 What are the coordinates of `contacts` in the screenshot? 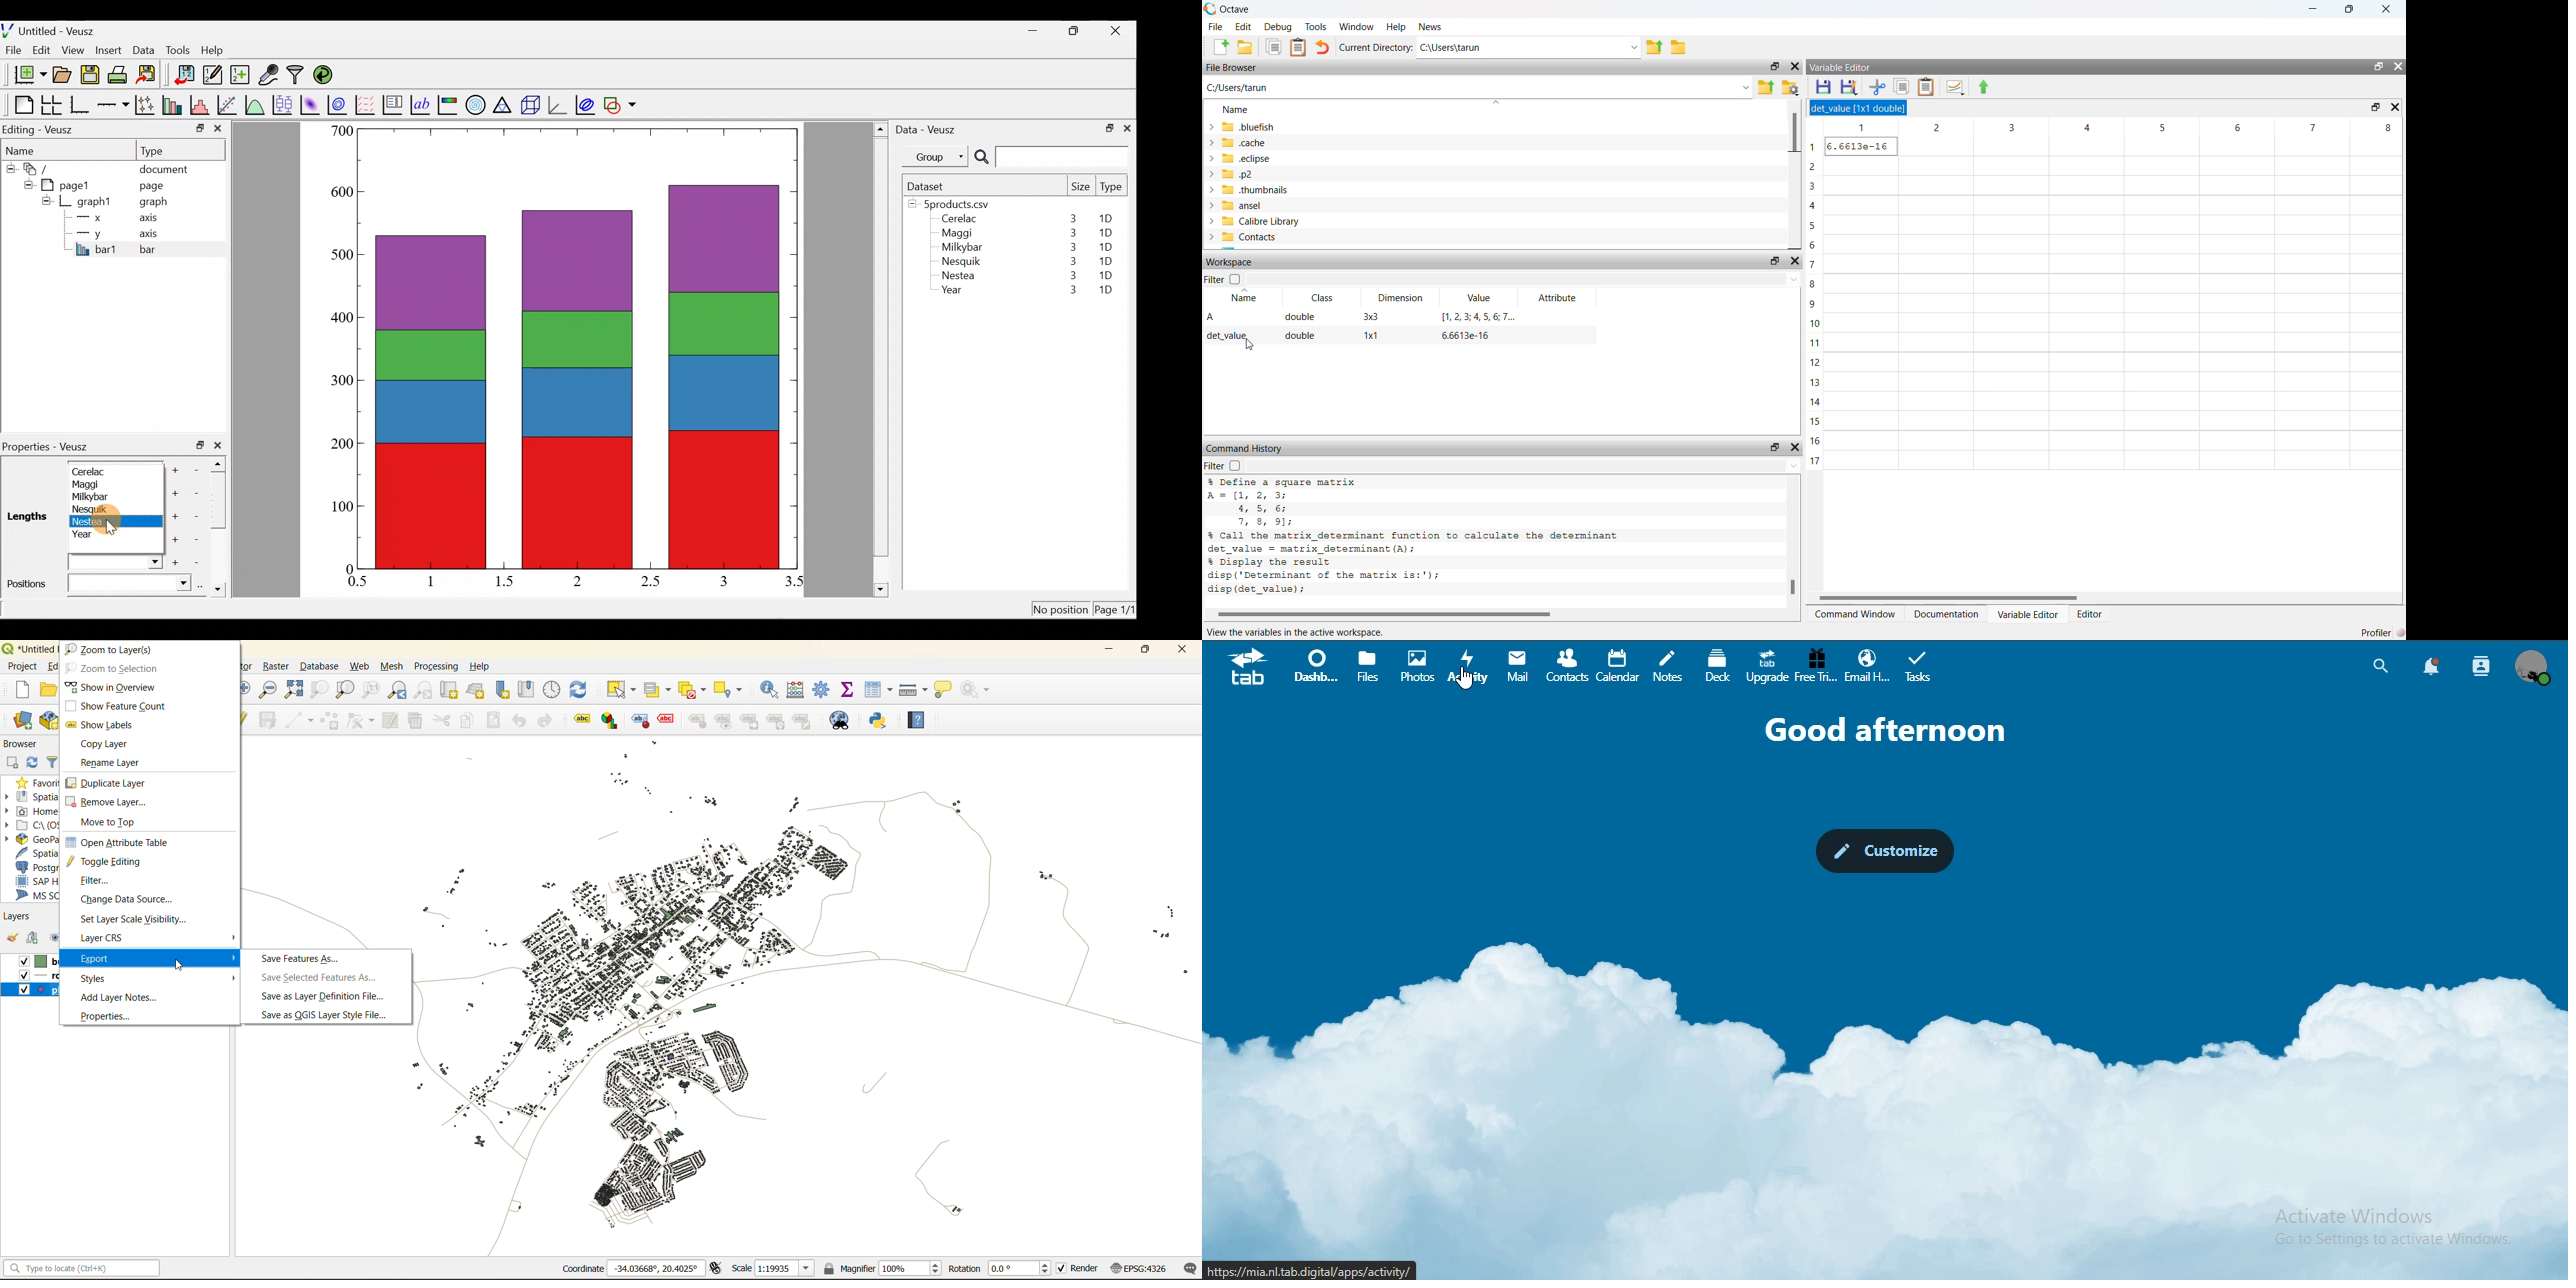 It's located at (1568, 663).